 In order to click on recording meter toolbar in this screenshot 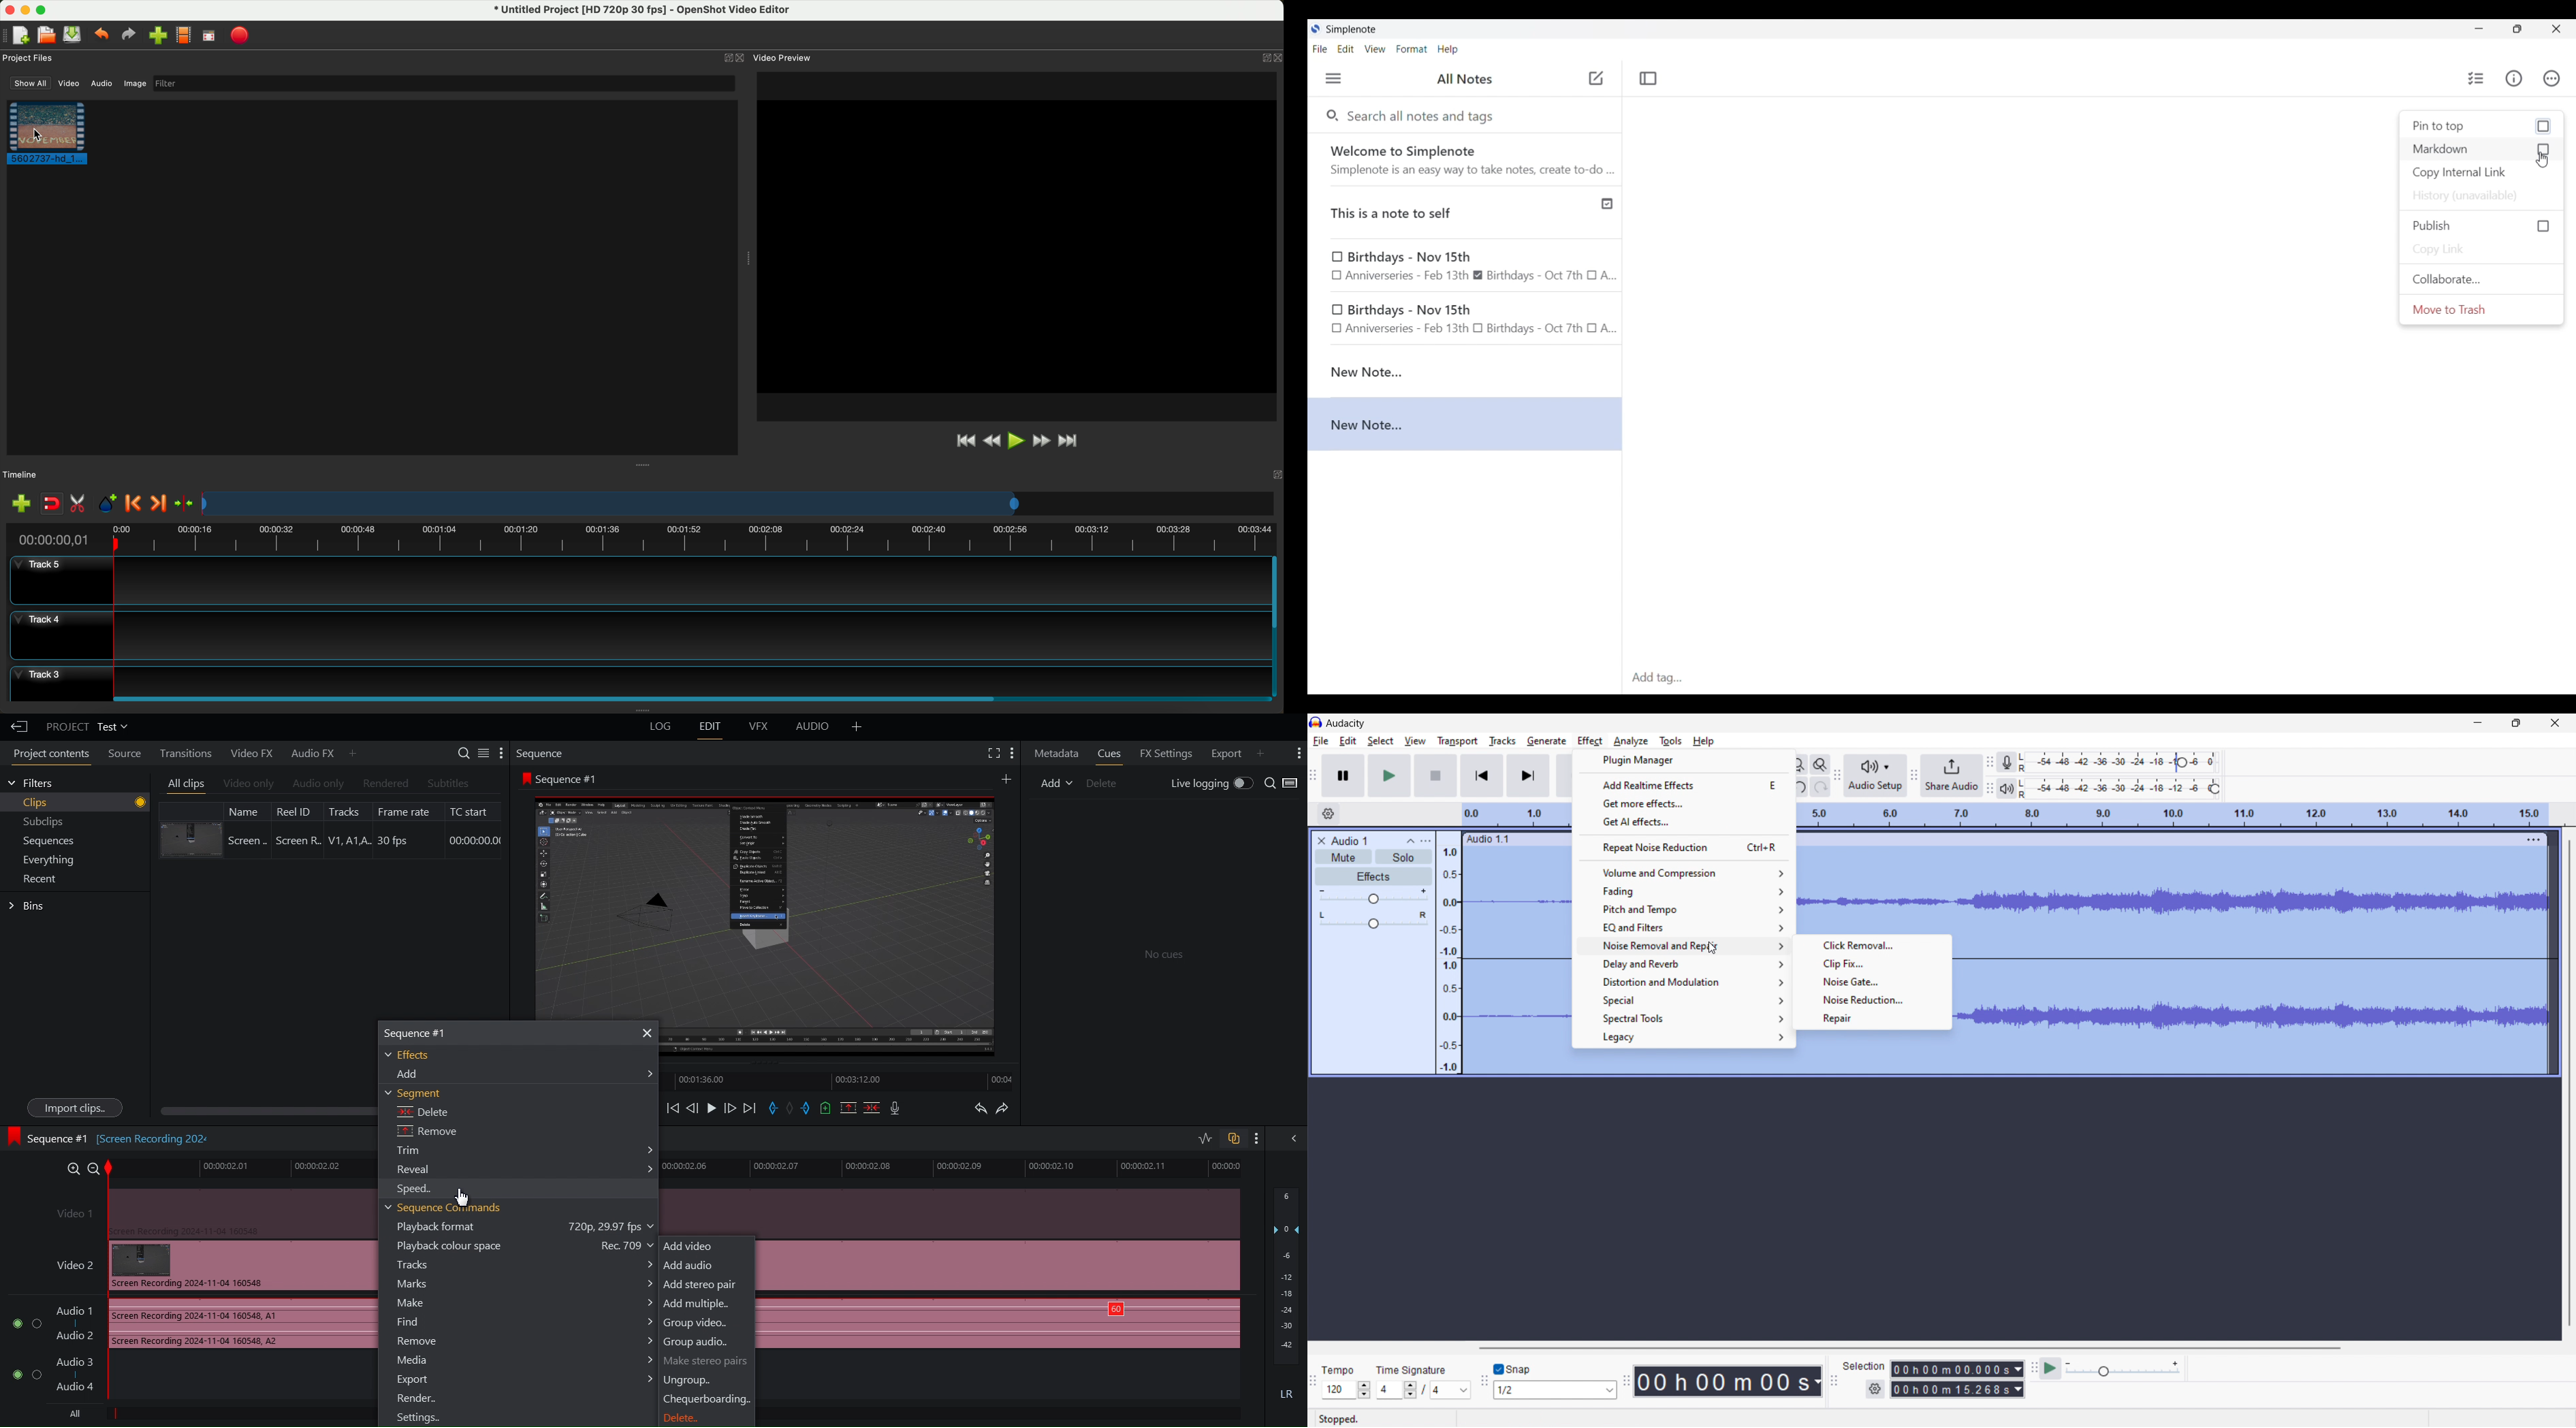, I will do `click(1989, 762)`.